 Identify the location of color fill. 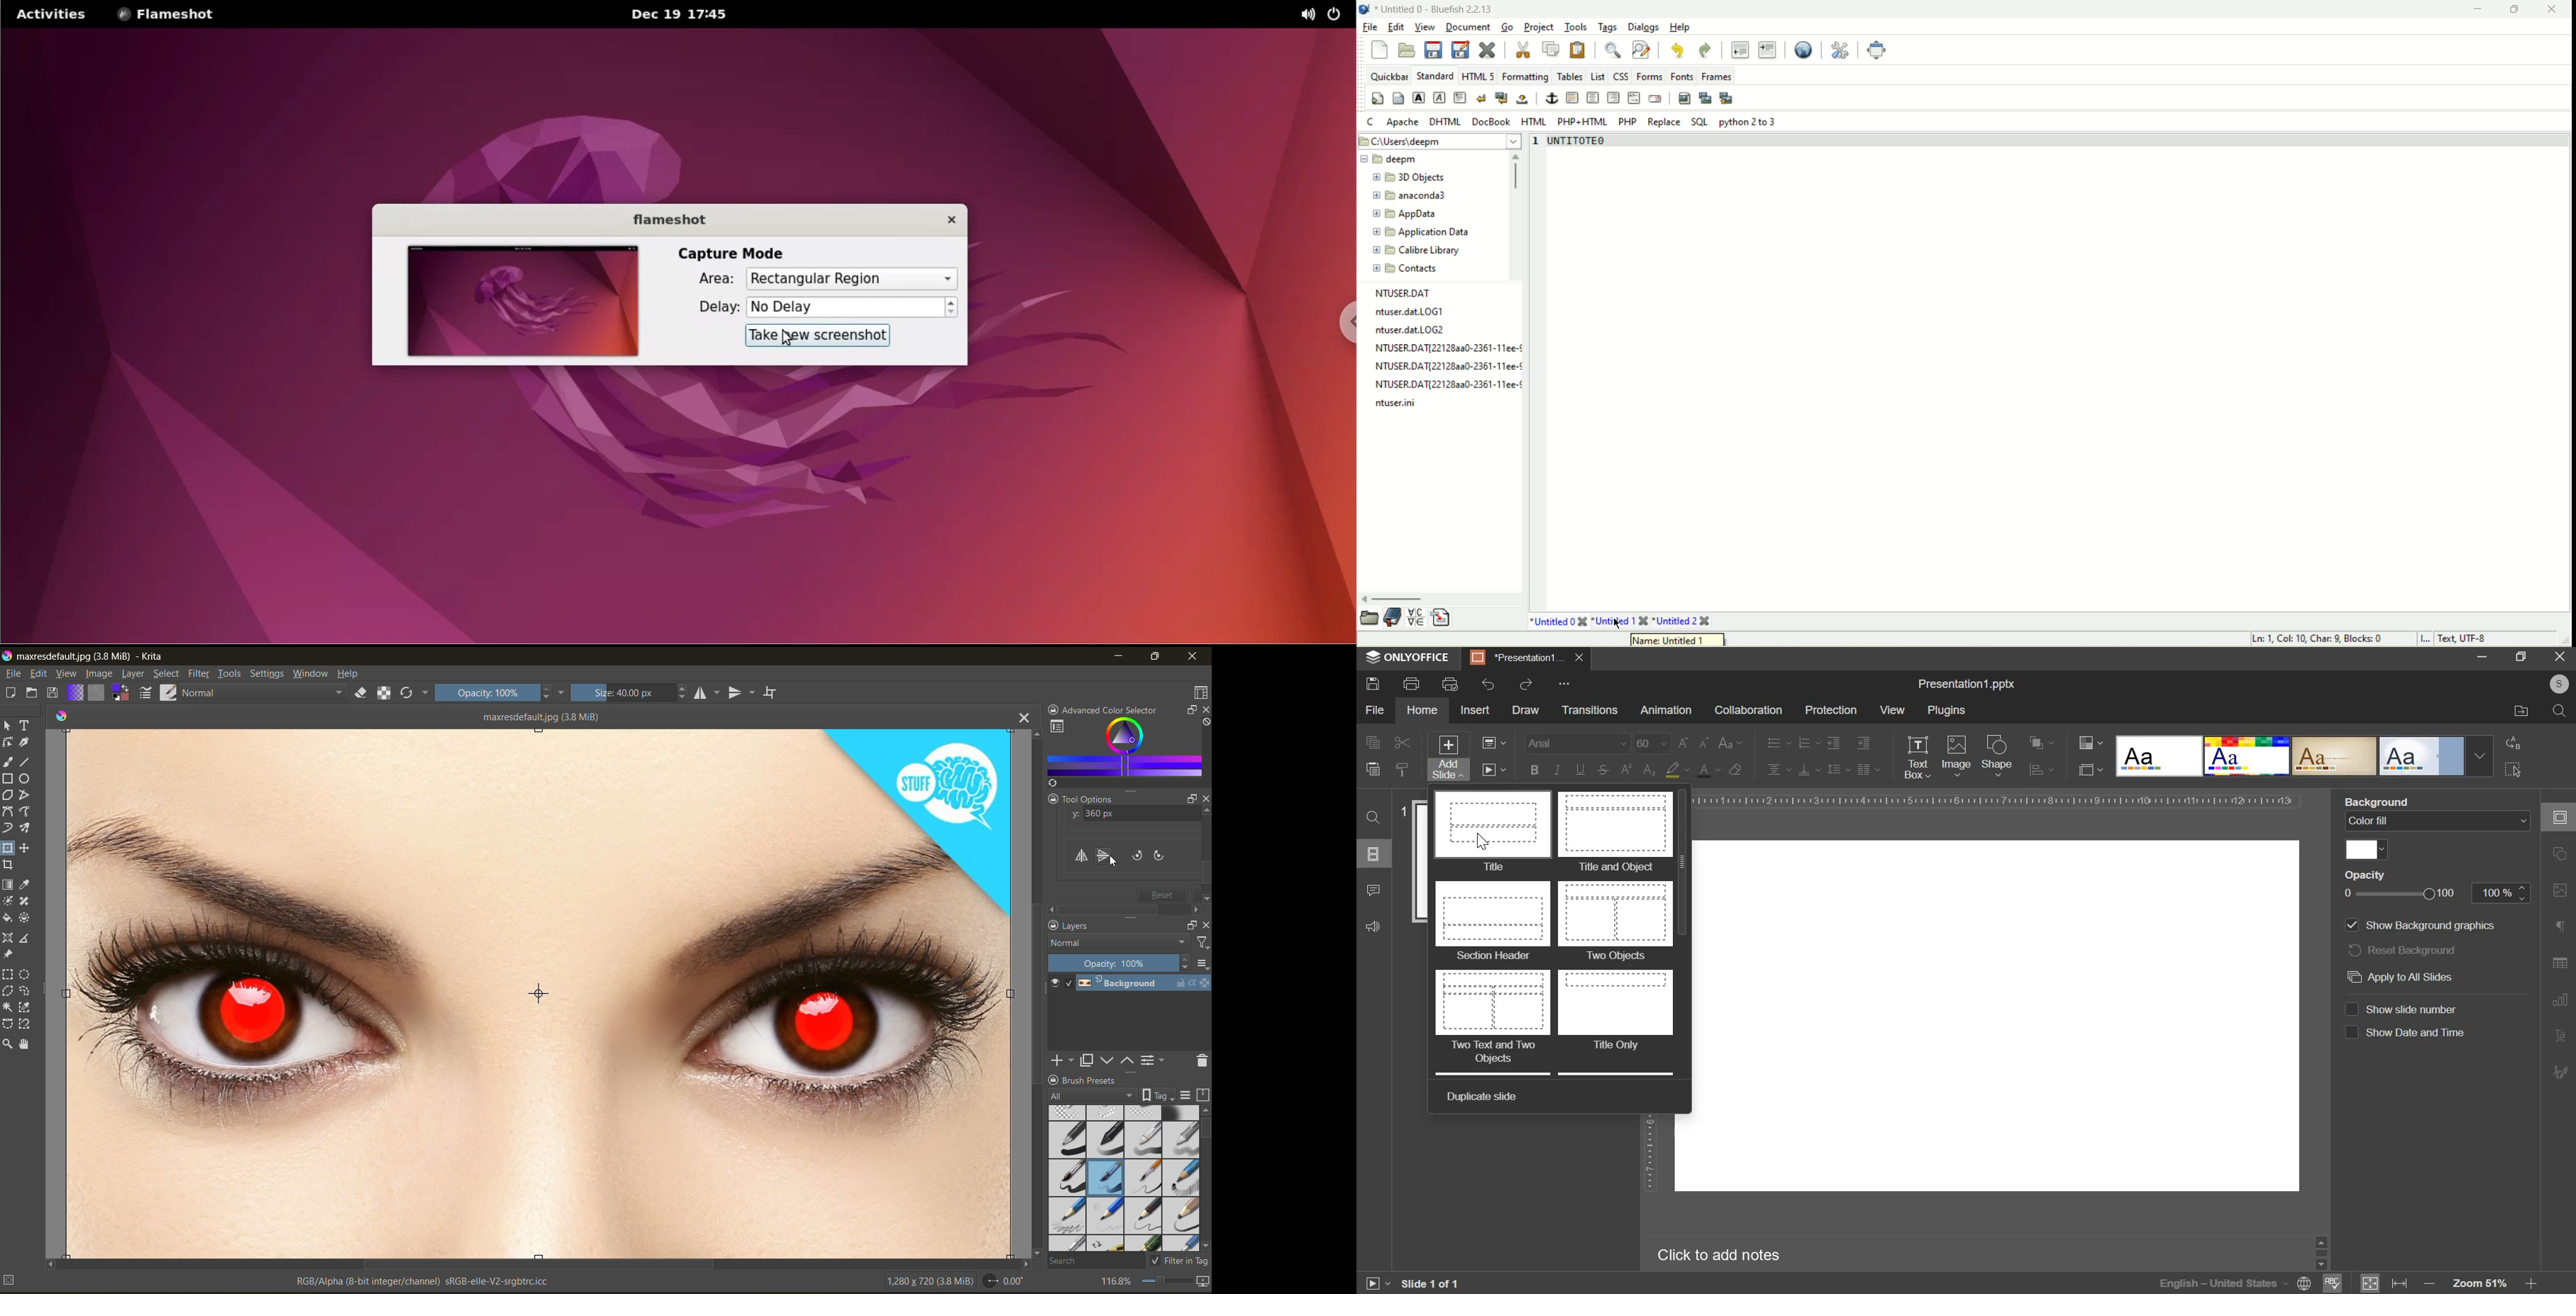
(2366, 848).